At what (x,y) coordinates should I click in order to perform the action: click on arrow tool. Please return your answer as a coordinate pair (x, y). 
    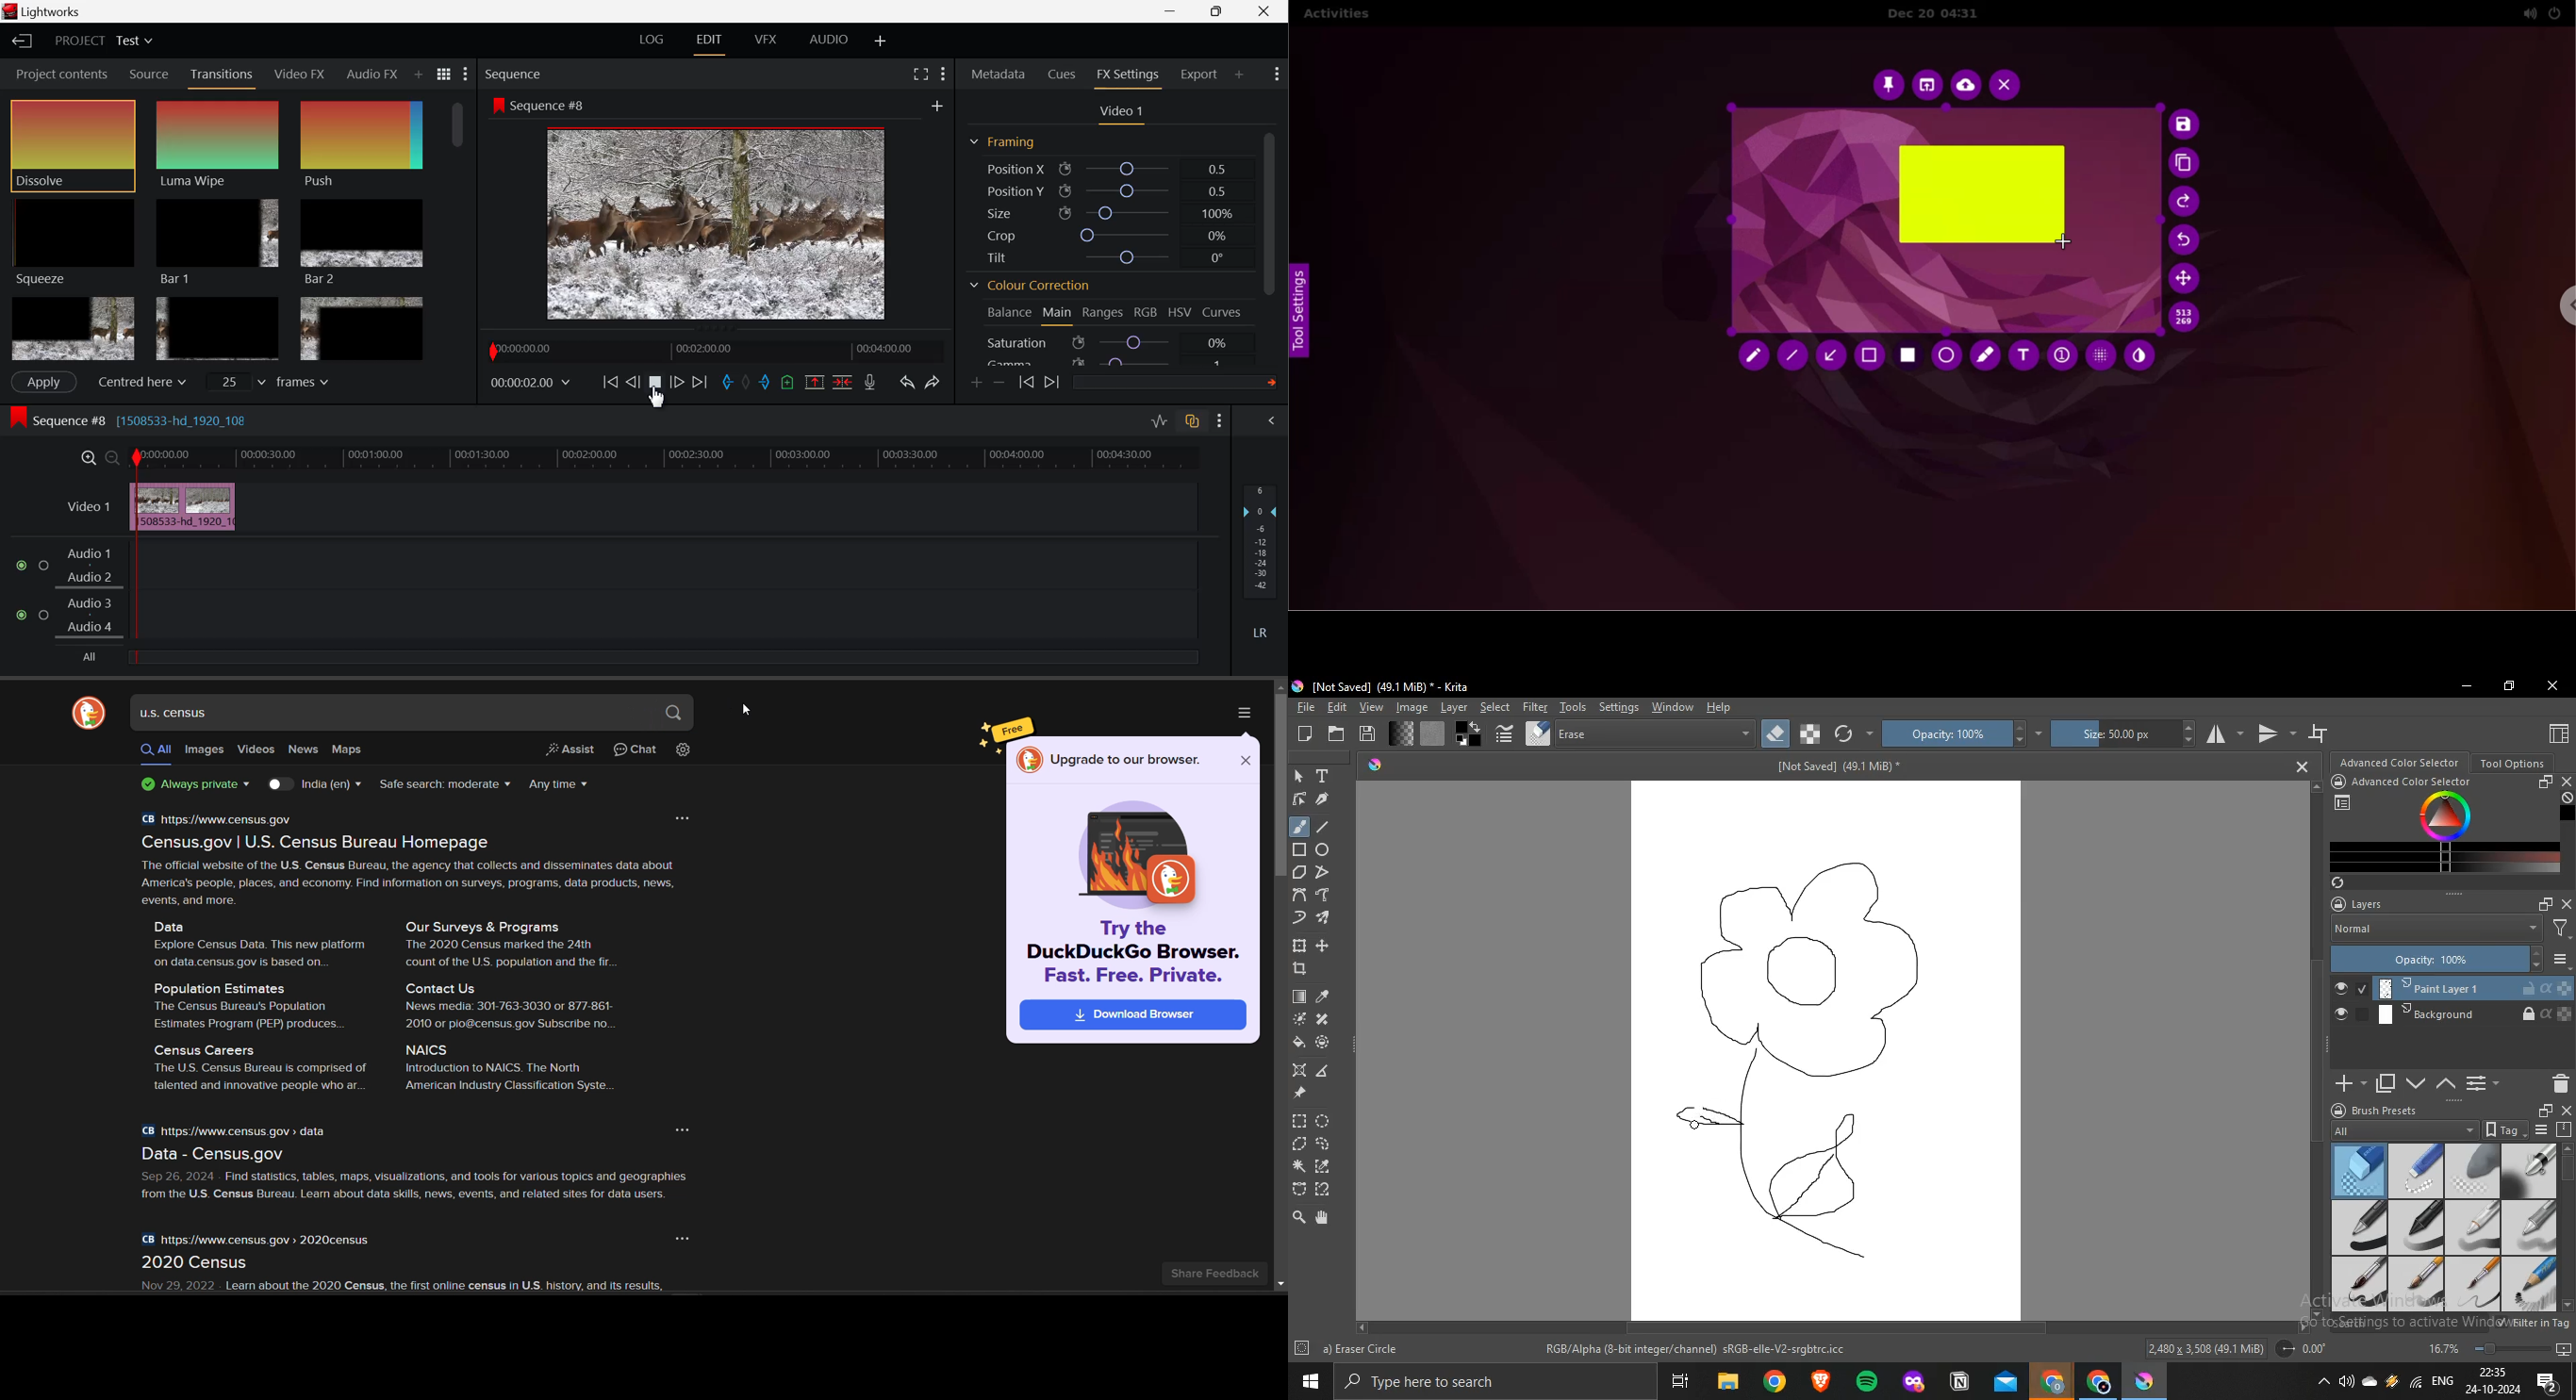
    Looking at the image, I should click on (1829, 359).